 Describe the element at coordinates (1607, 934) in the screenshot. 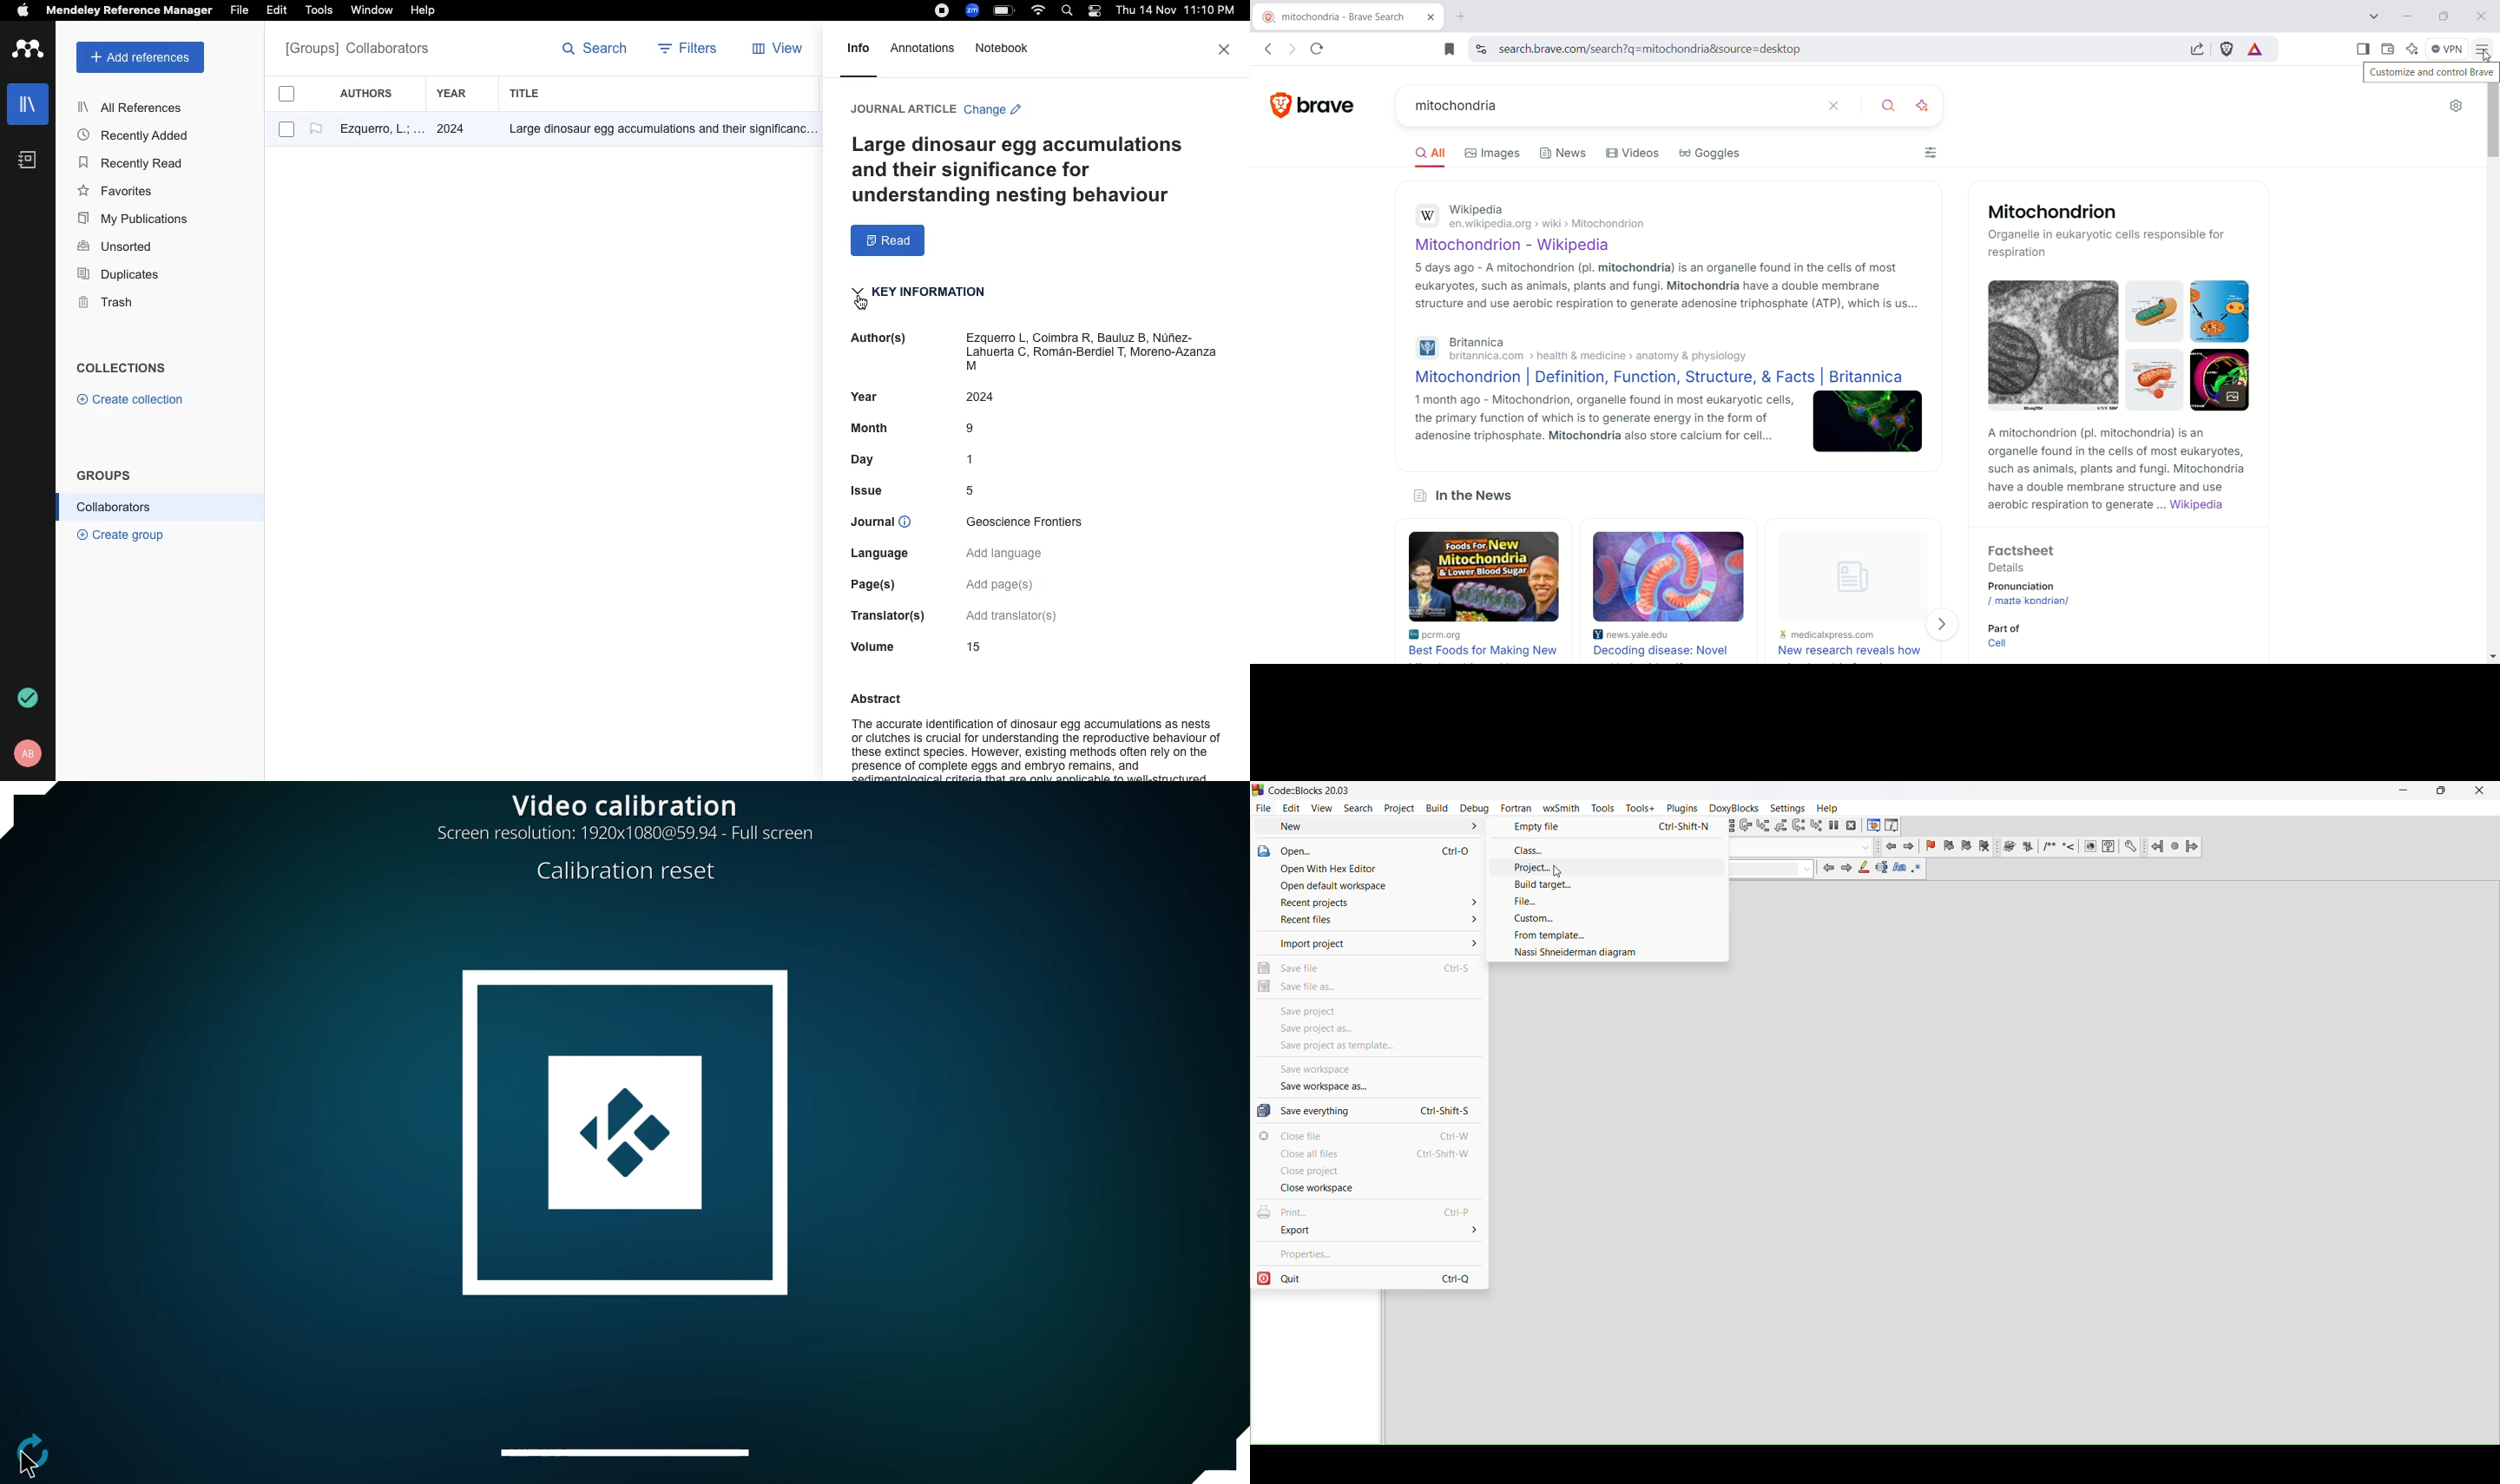

I see `from template` at that location.